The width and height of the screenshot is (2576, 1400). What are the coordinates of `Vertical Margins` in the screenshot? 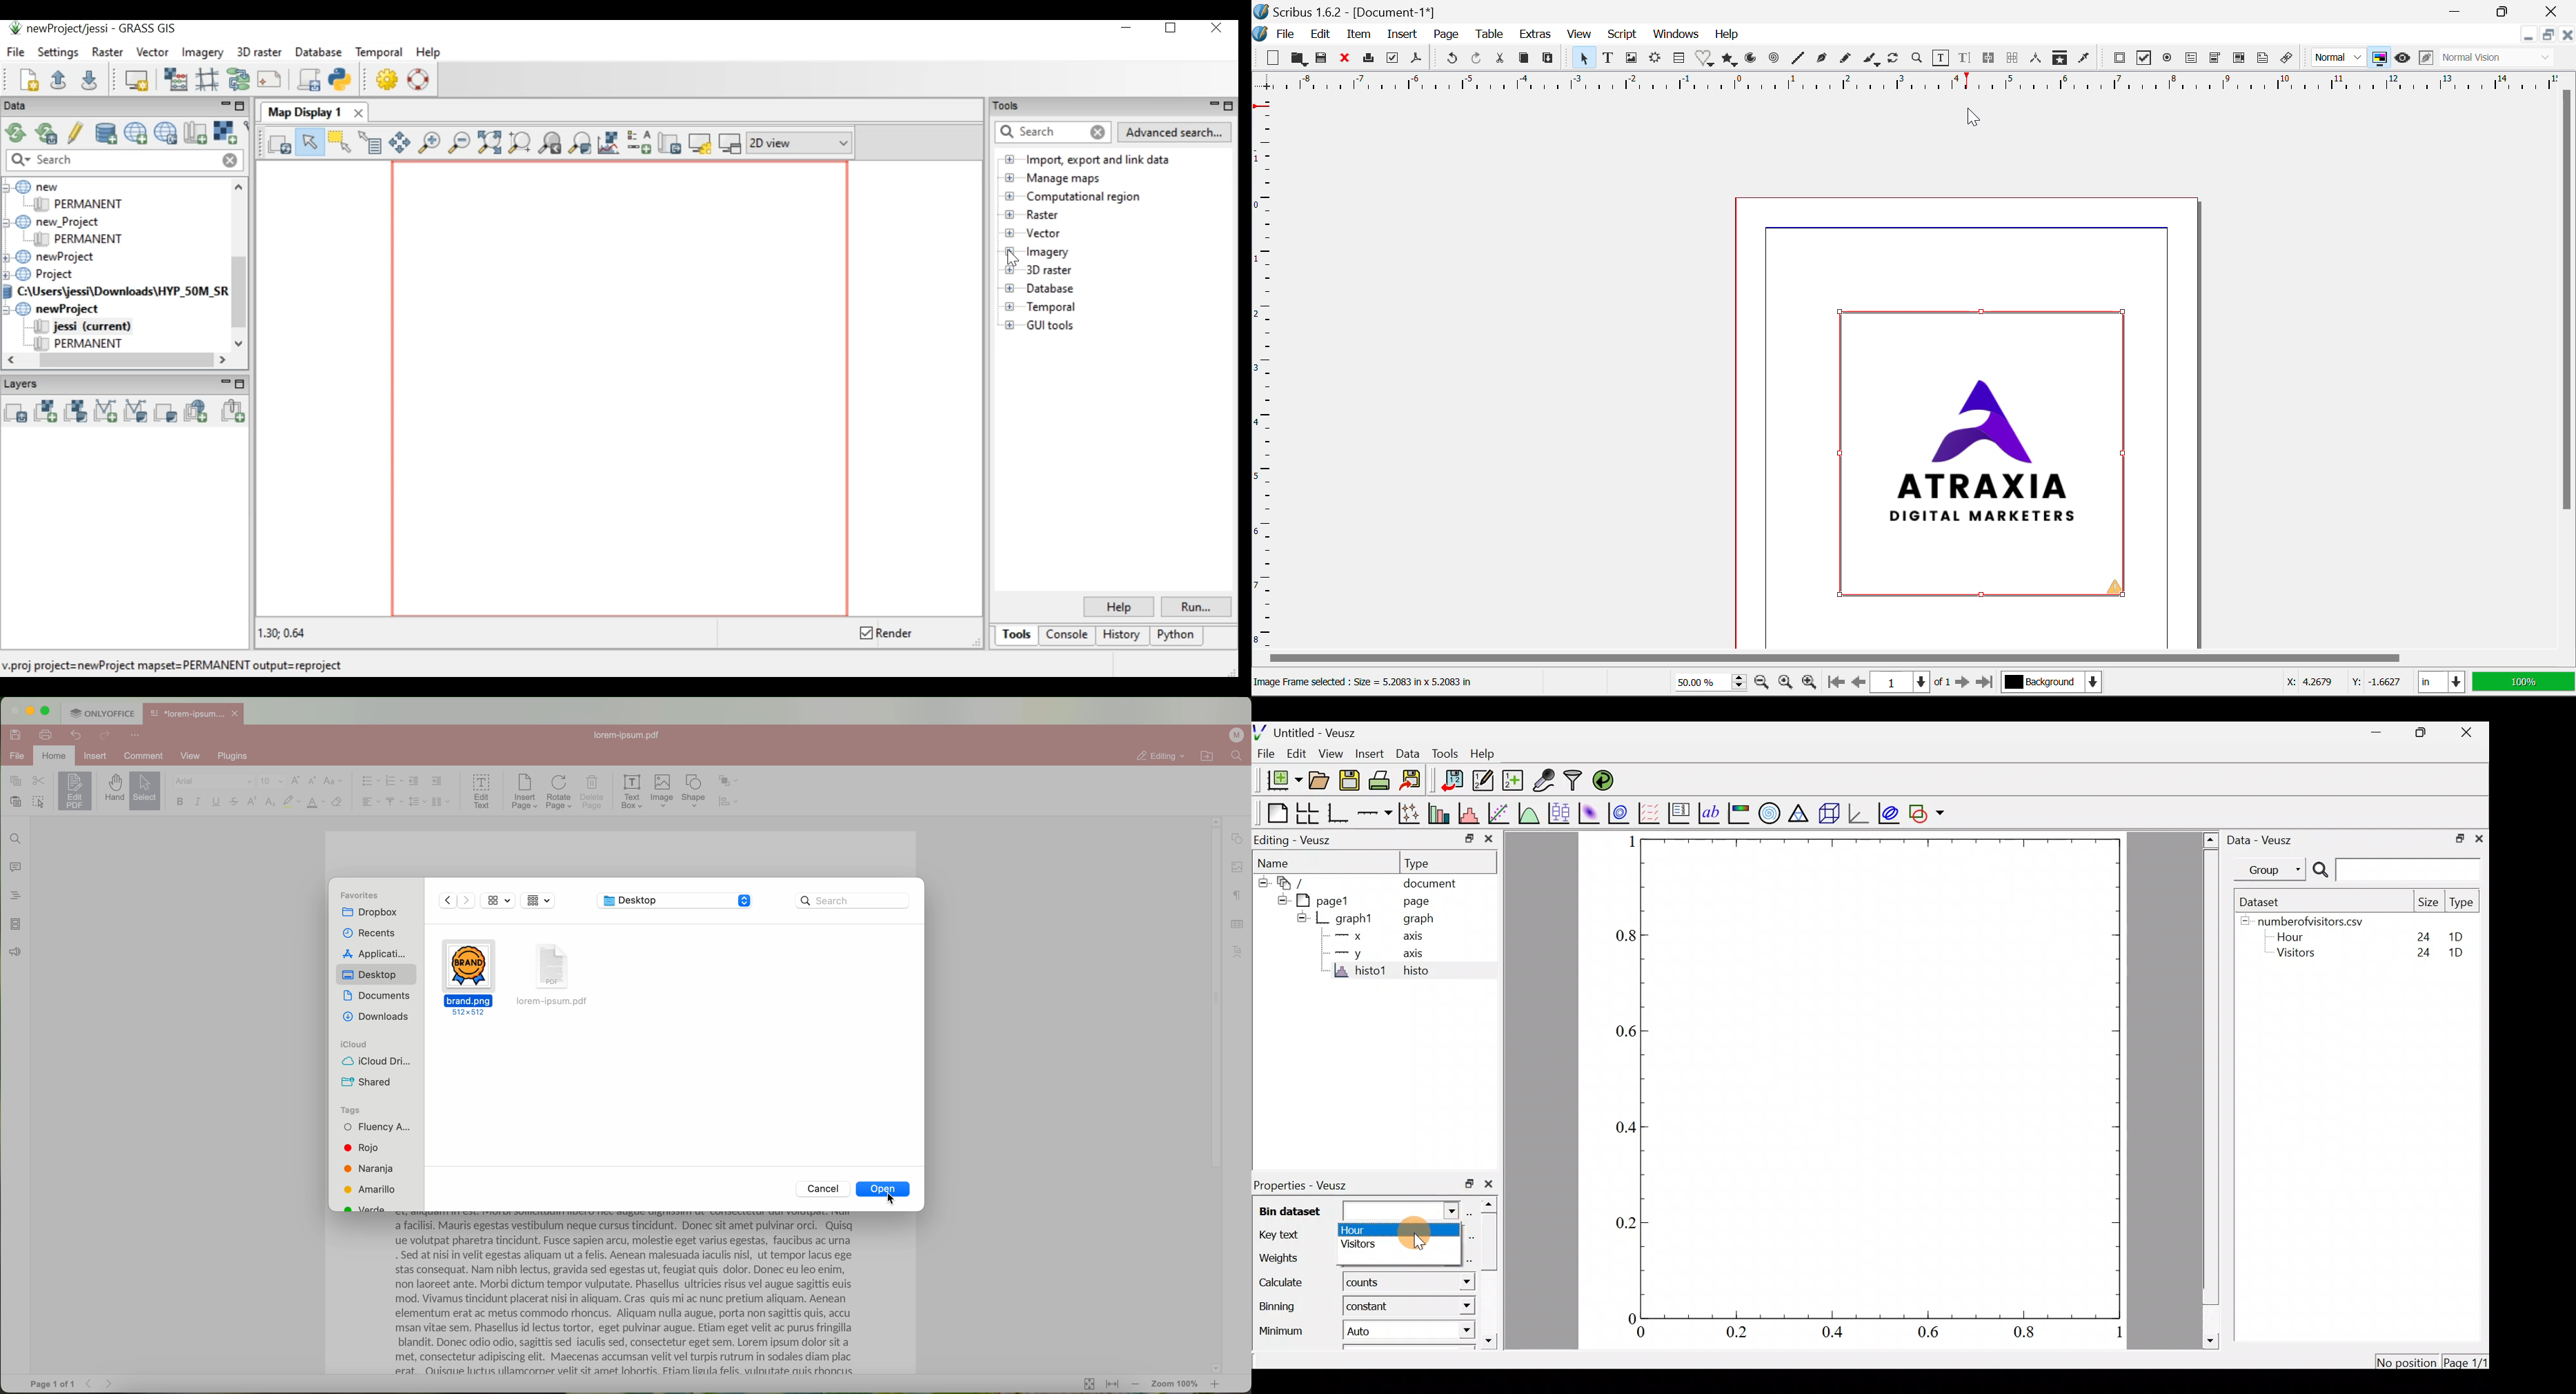 It's located at (1914, 84).